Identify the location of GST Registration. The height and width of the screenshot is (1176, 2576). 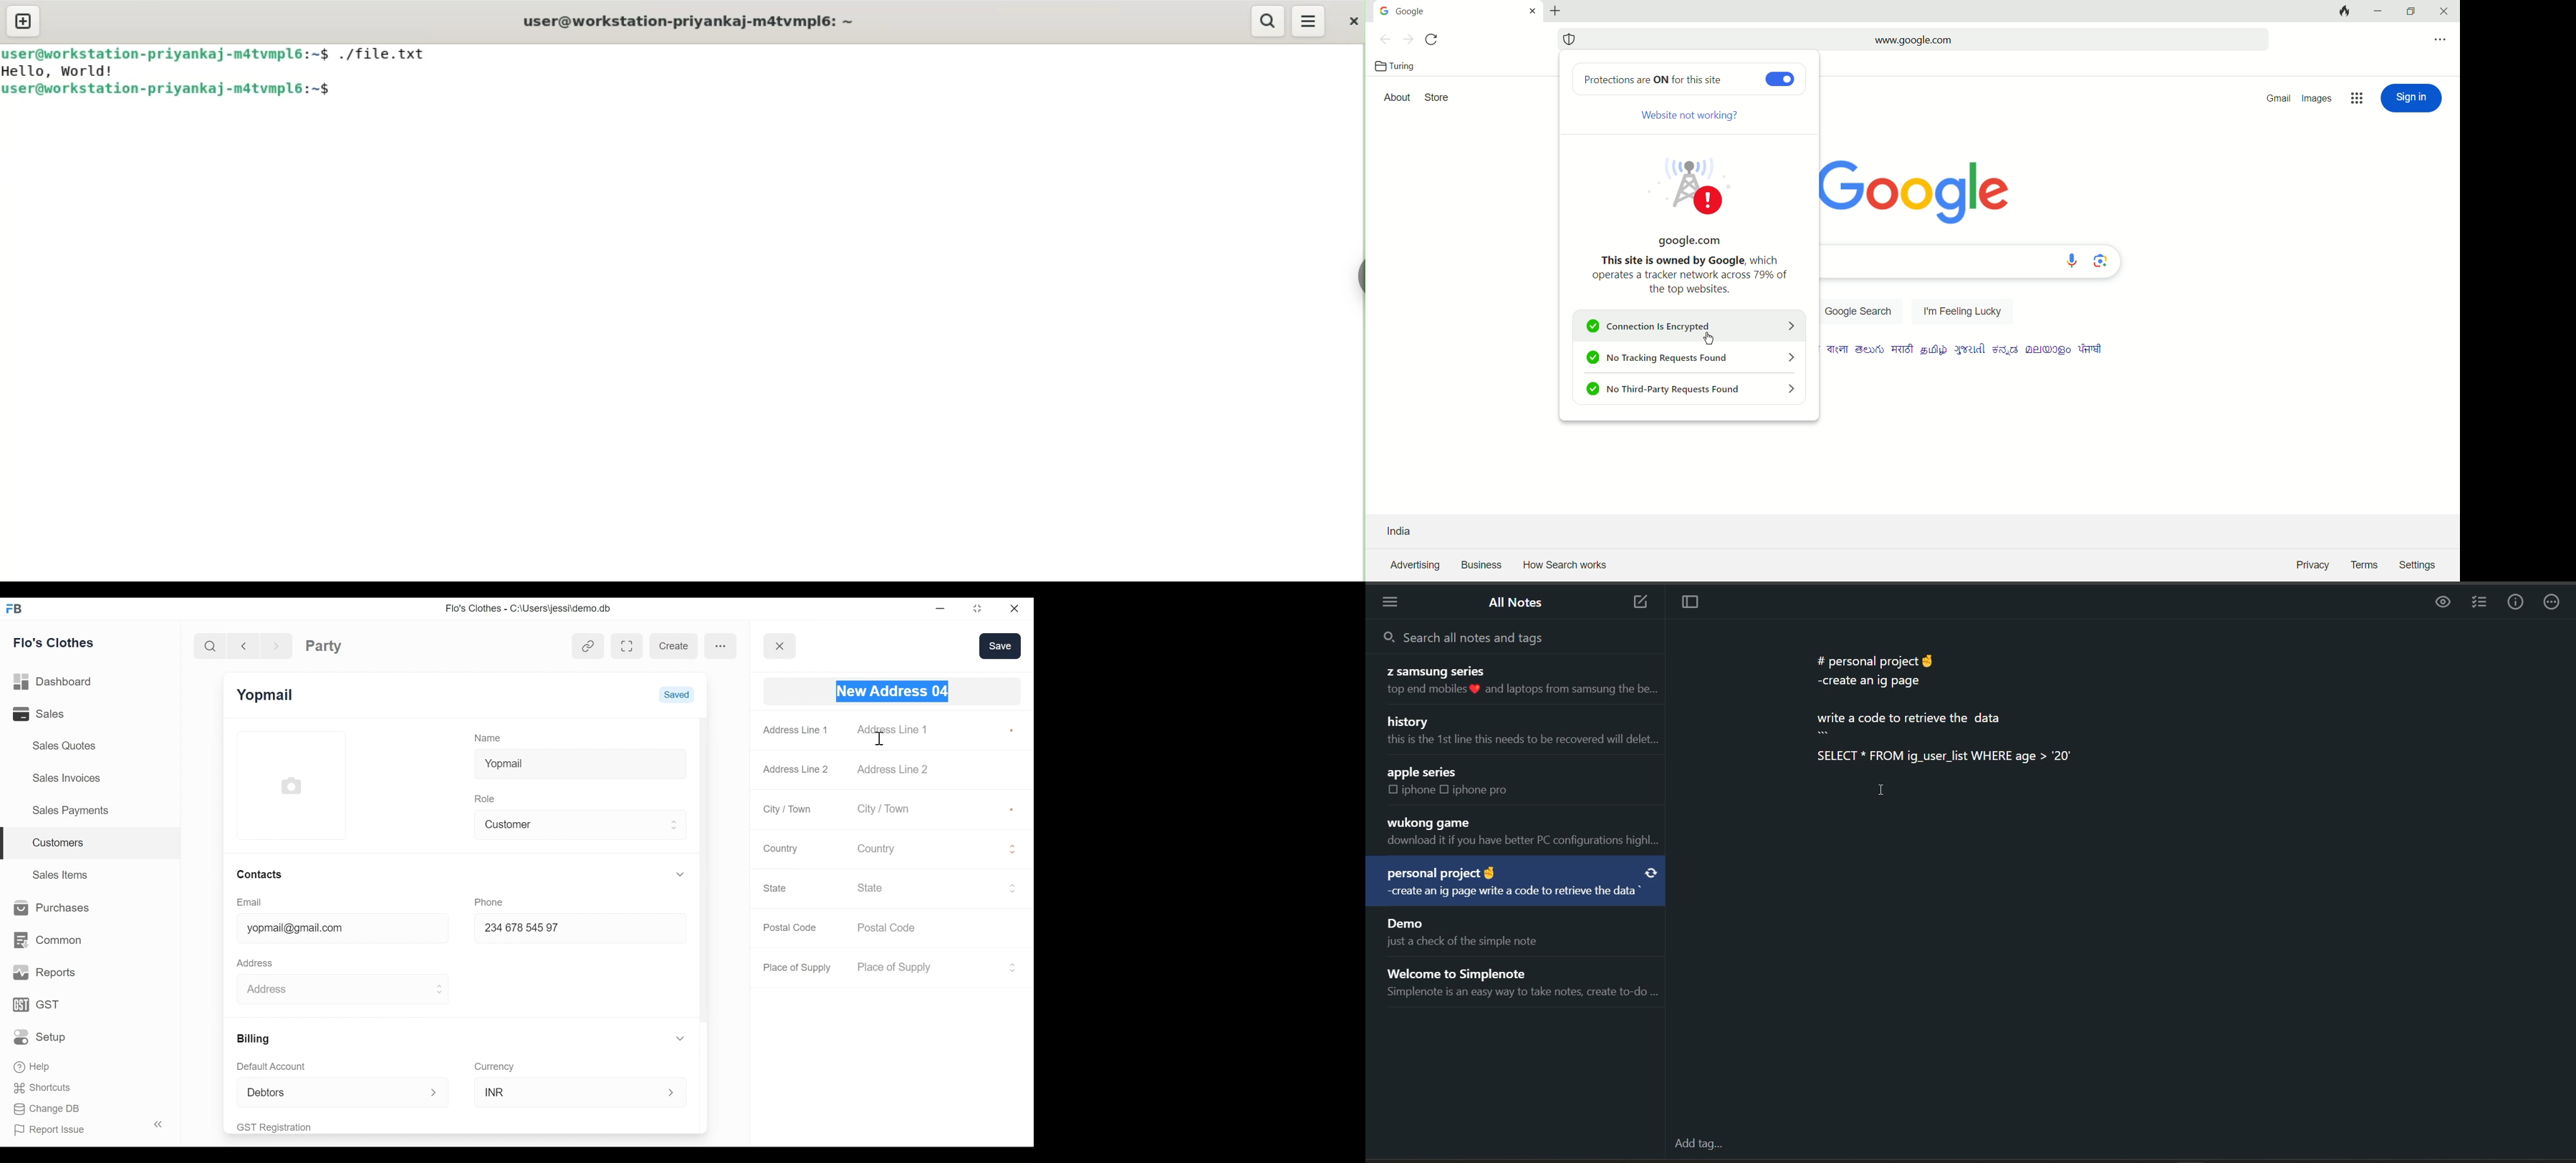
(288, 1127).